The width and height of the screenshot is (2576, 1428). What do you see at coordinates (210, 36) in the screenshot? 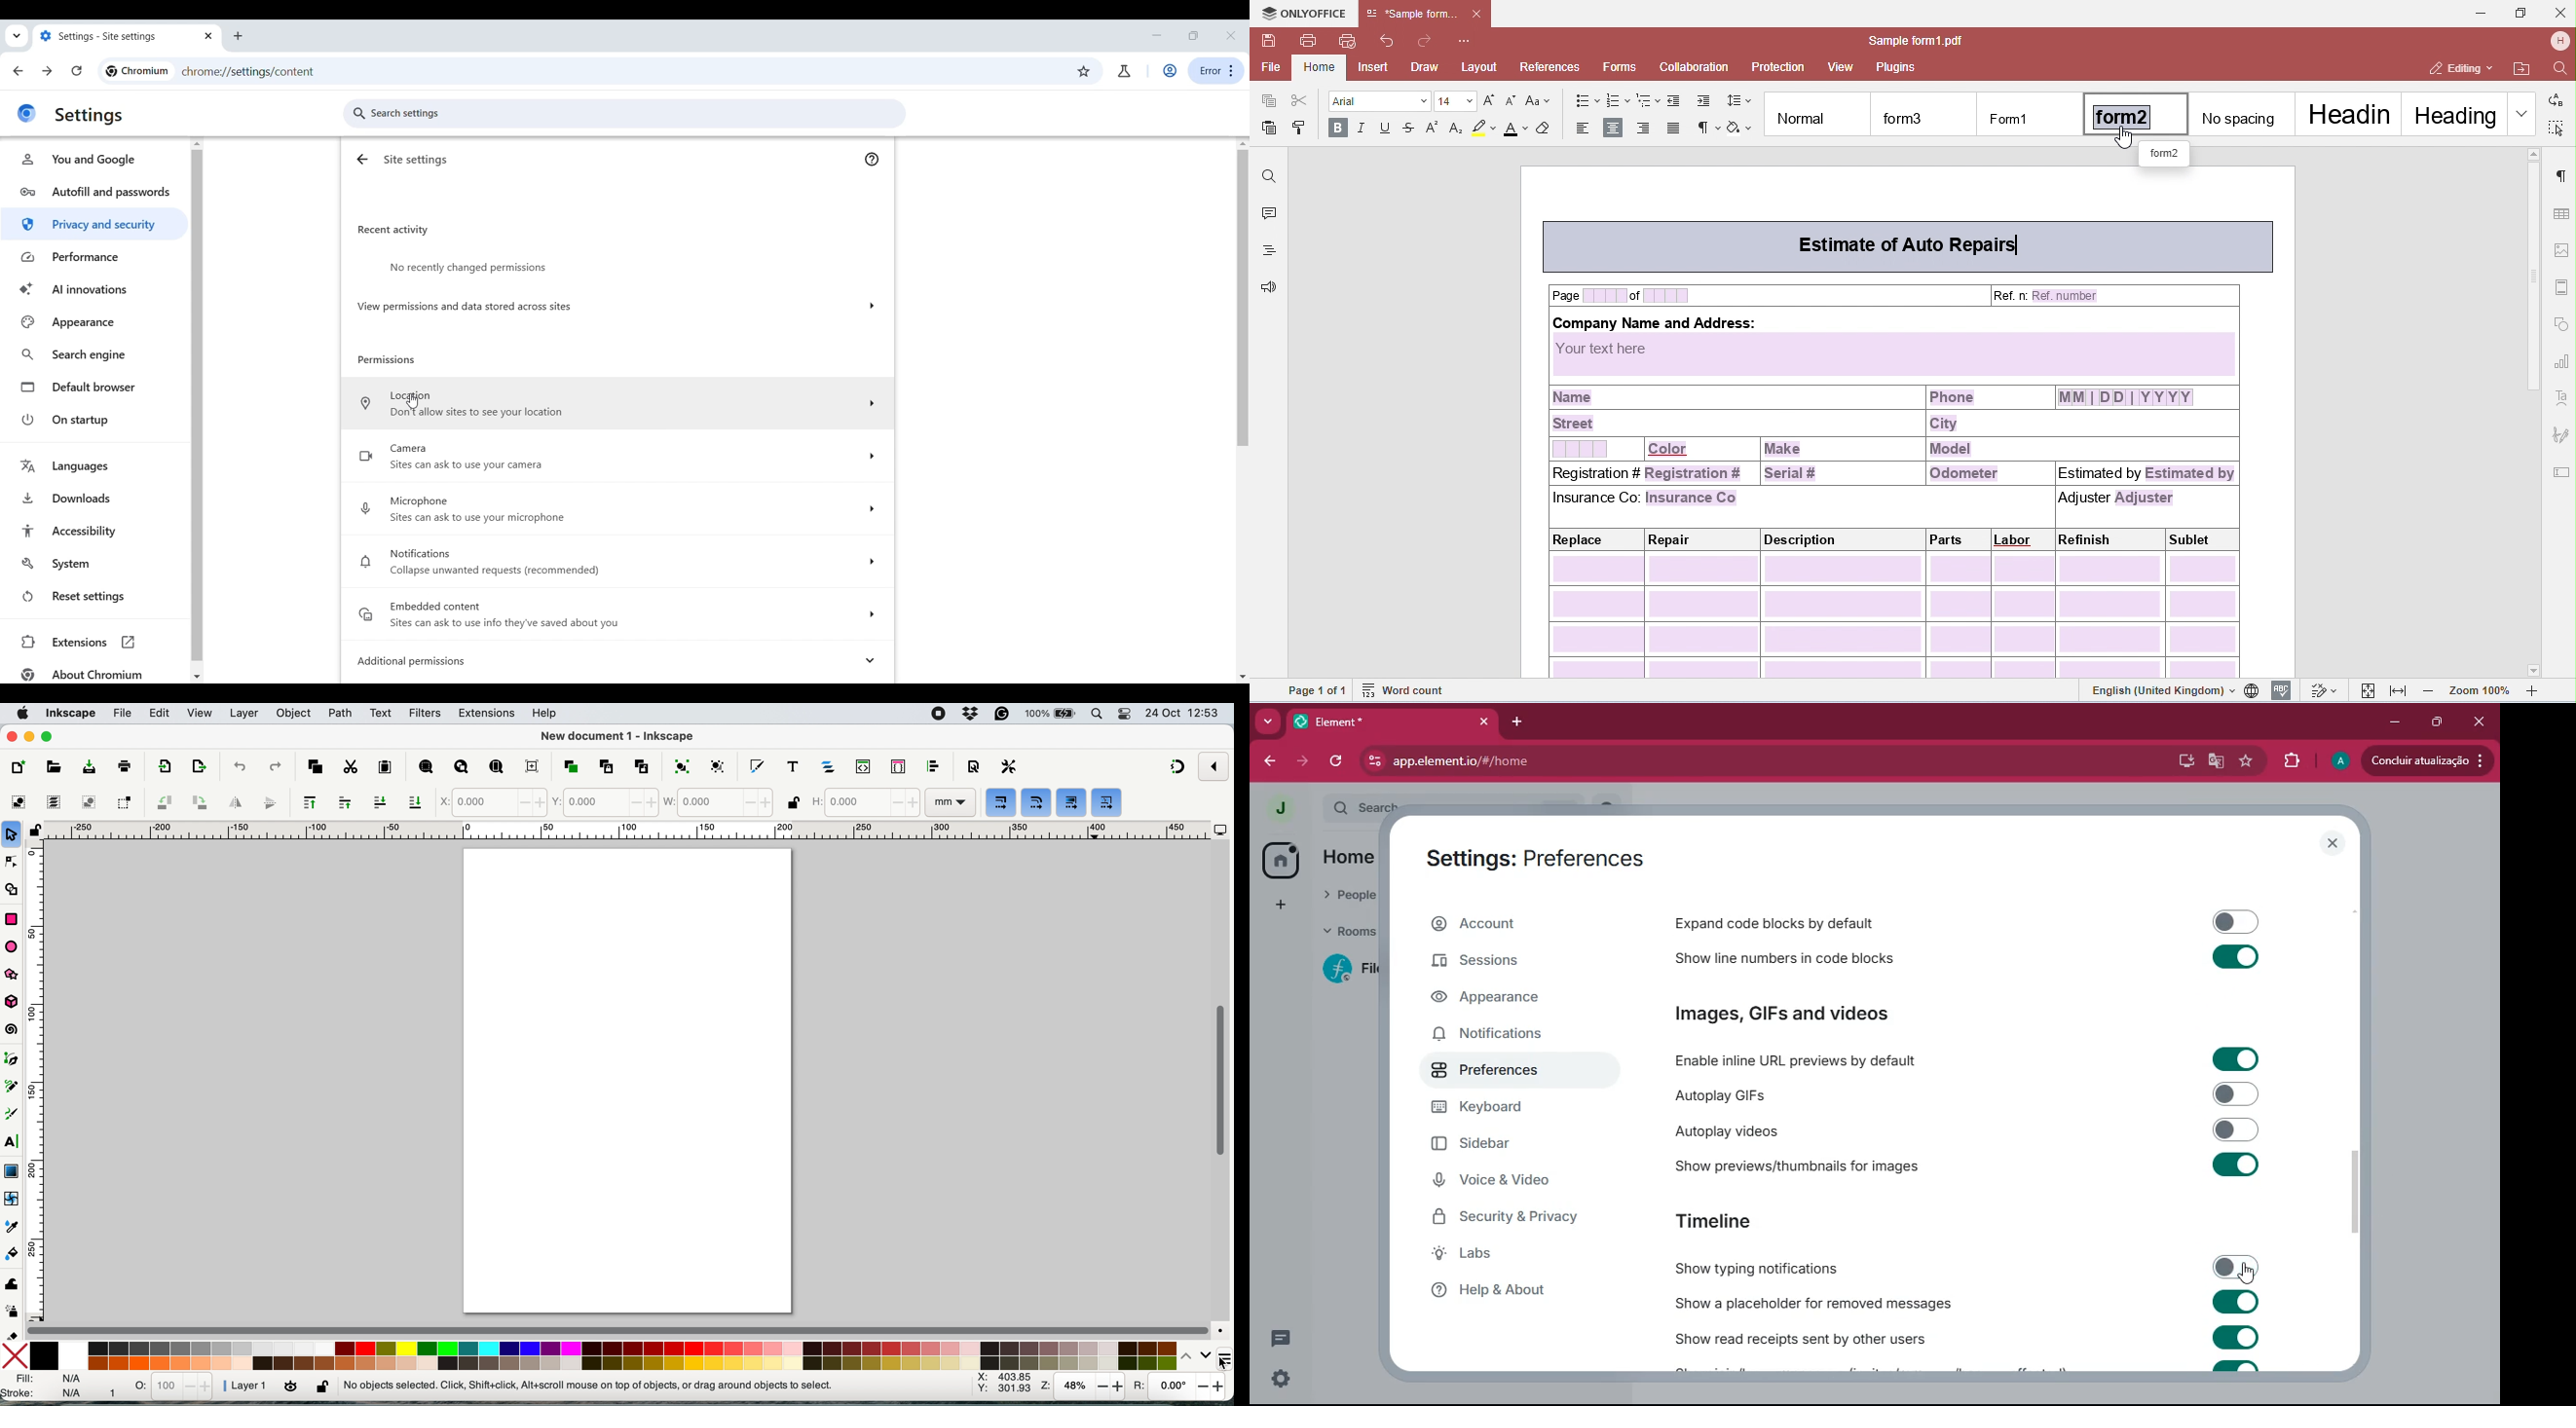
I see `Close current tab` at bounding box center [210, 36].